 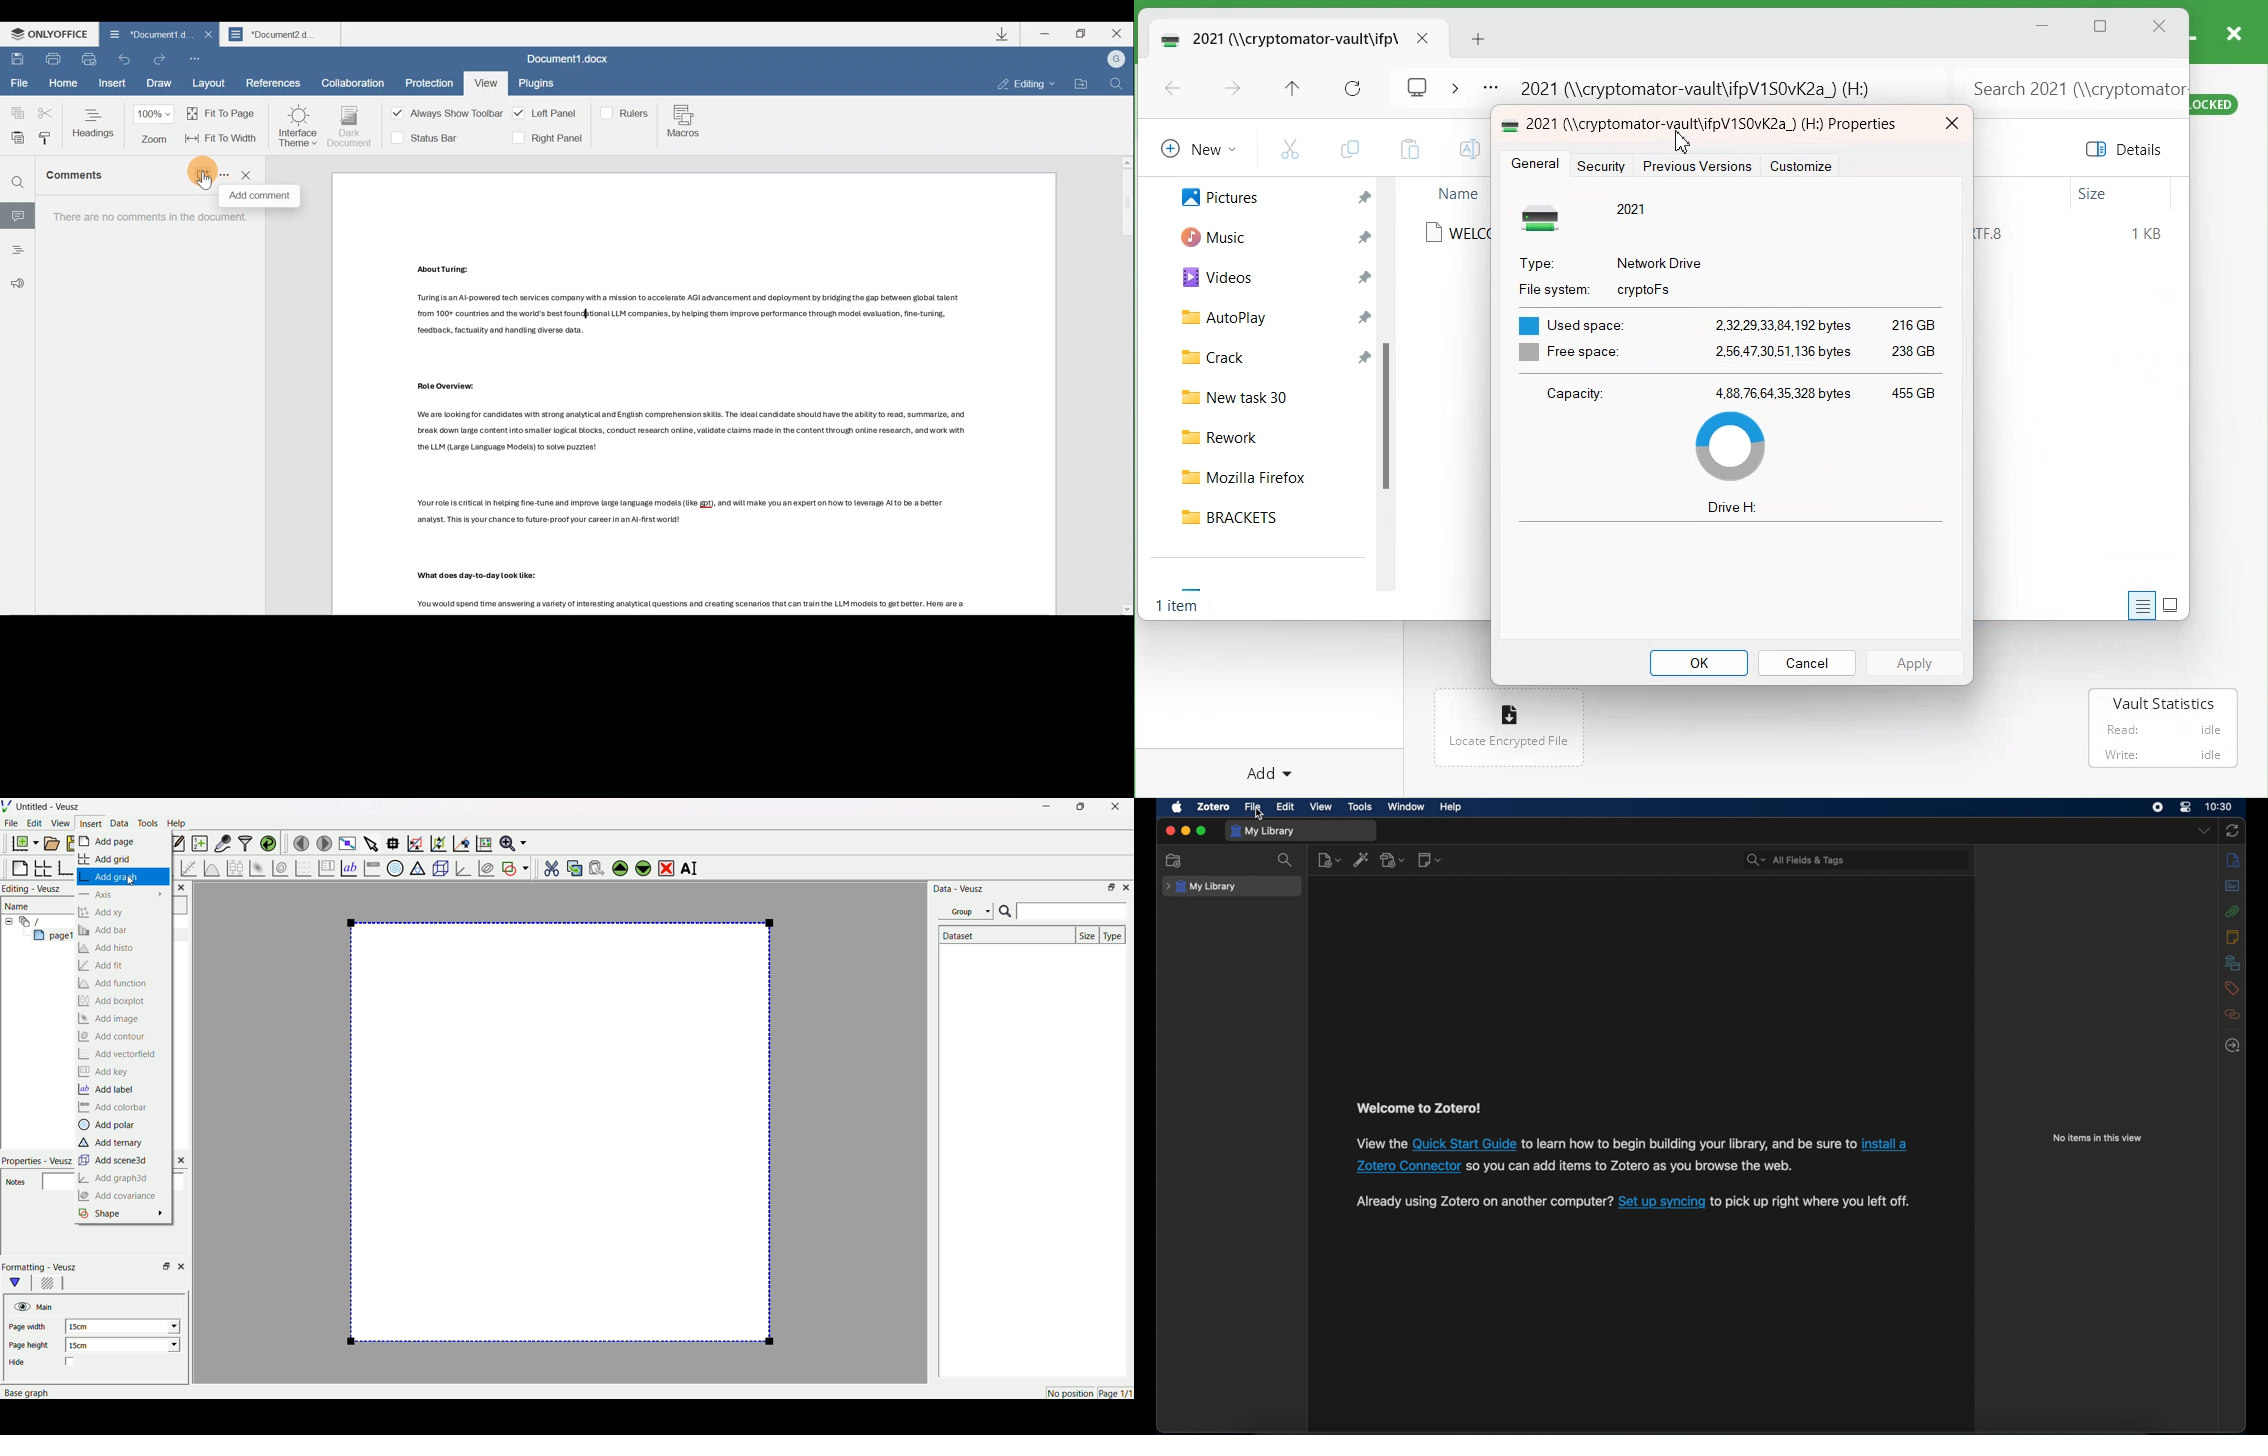 What do you see at coordinates (1262, 830) in the screenshot?
I see `my library` at bounding box center [1262, 830].